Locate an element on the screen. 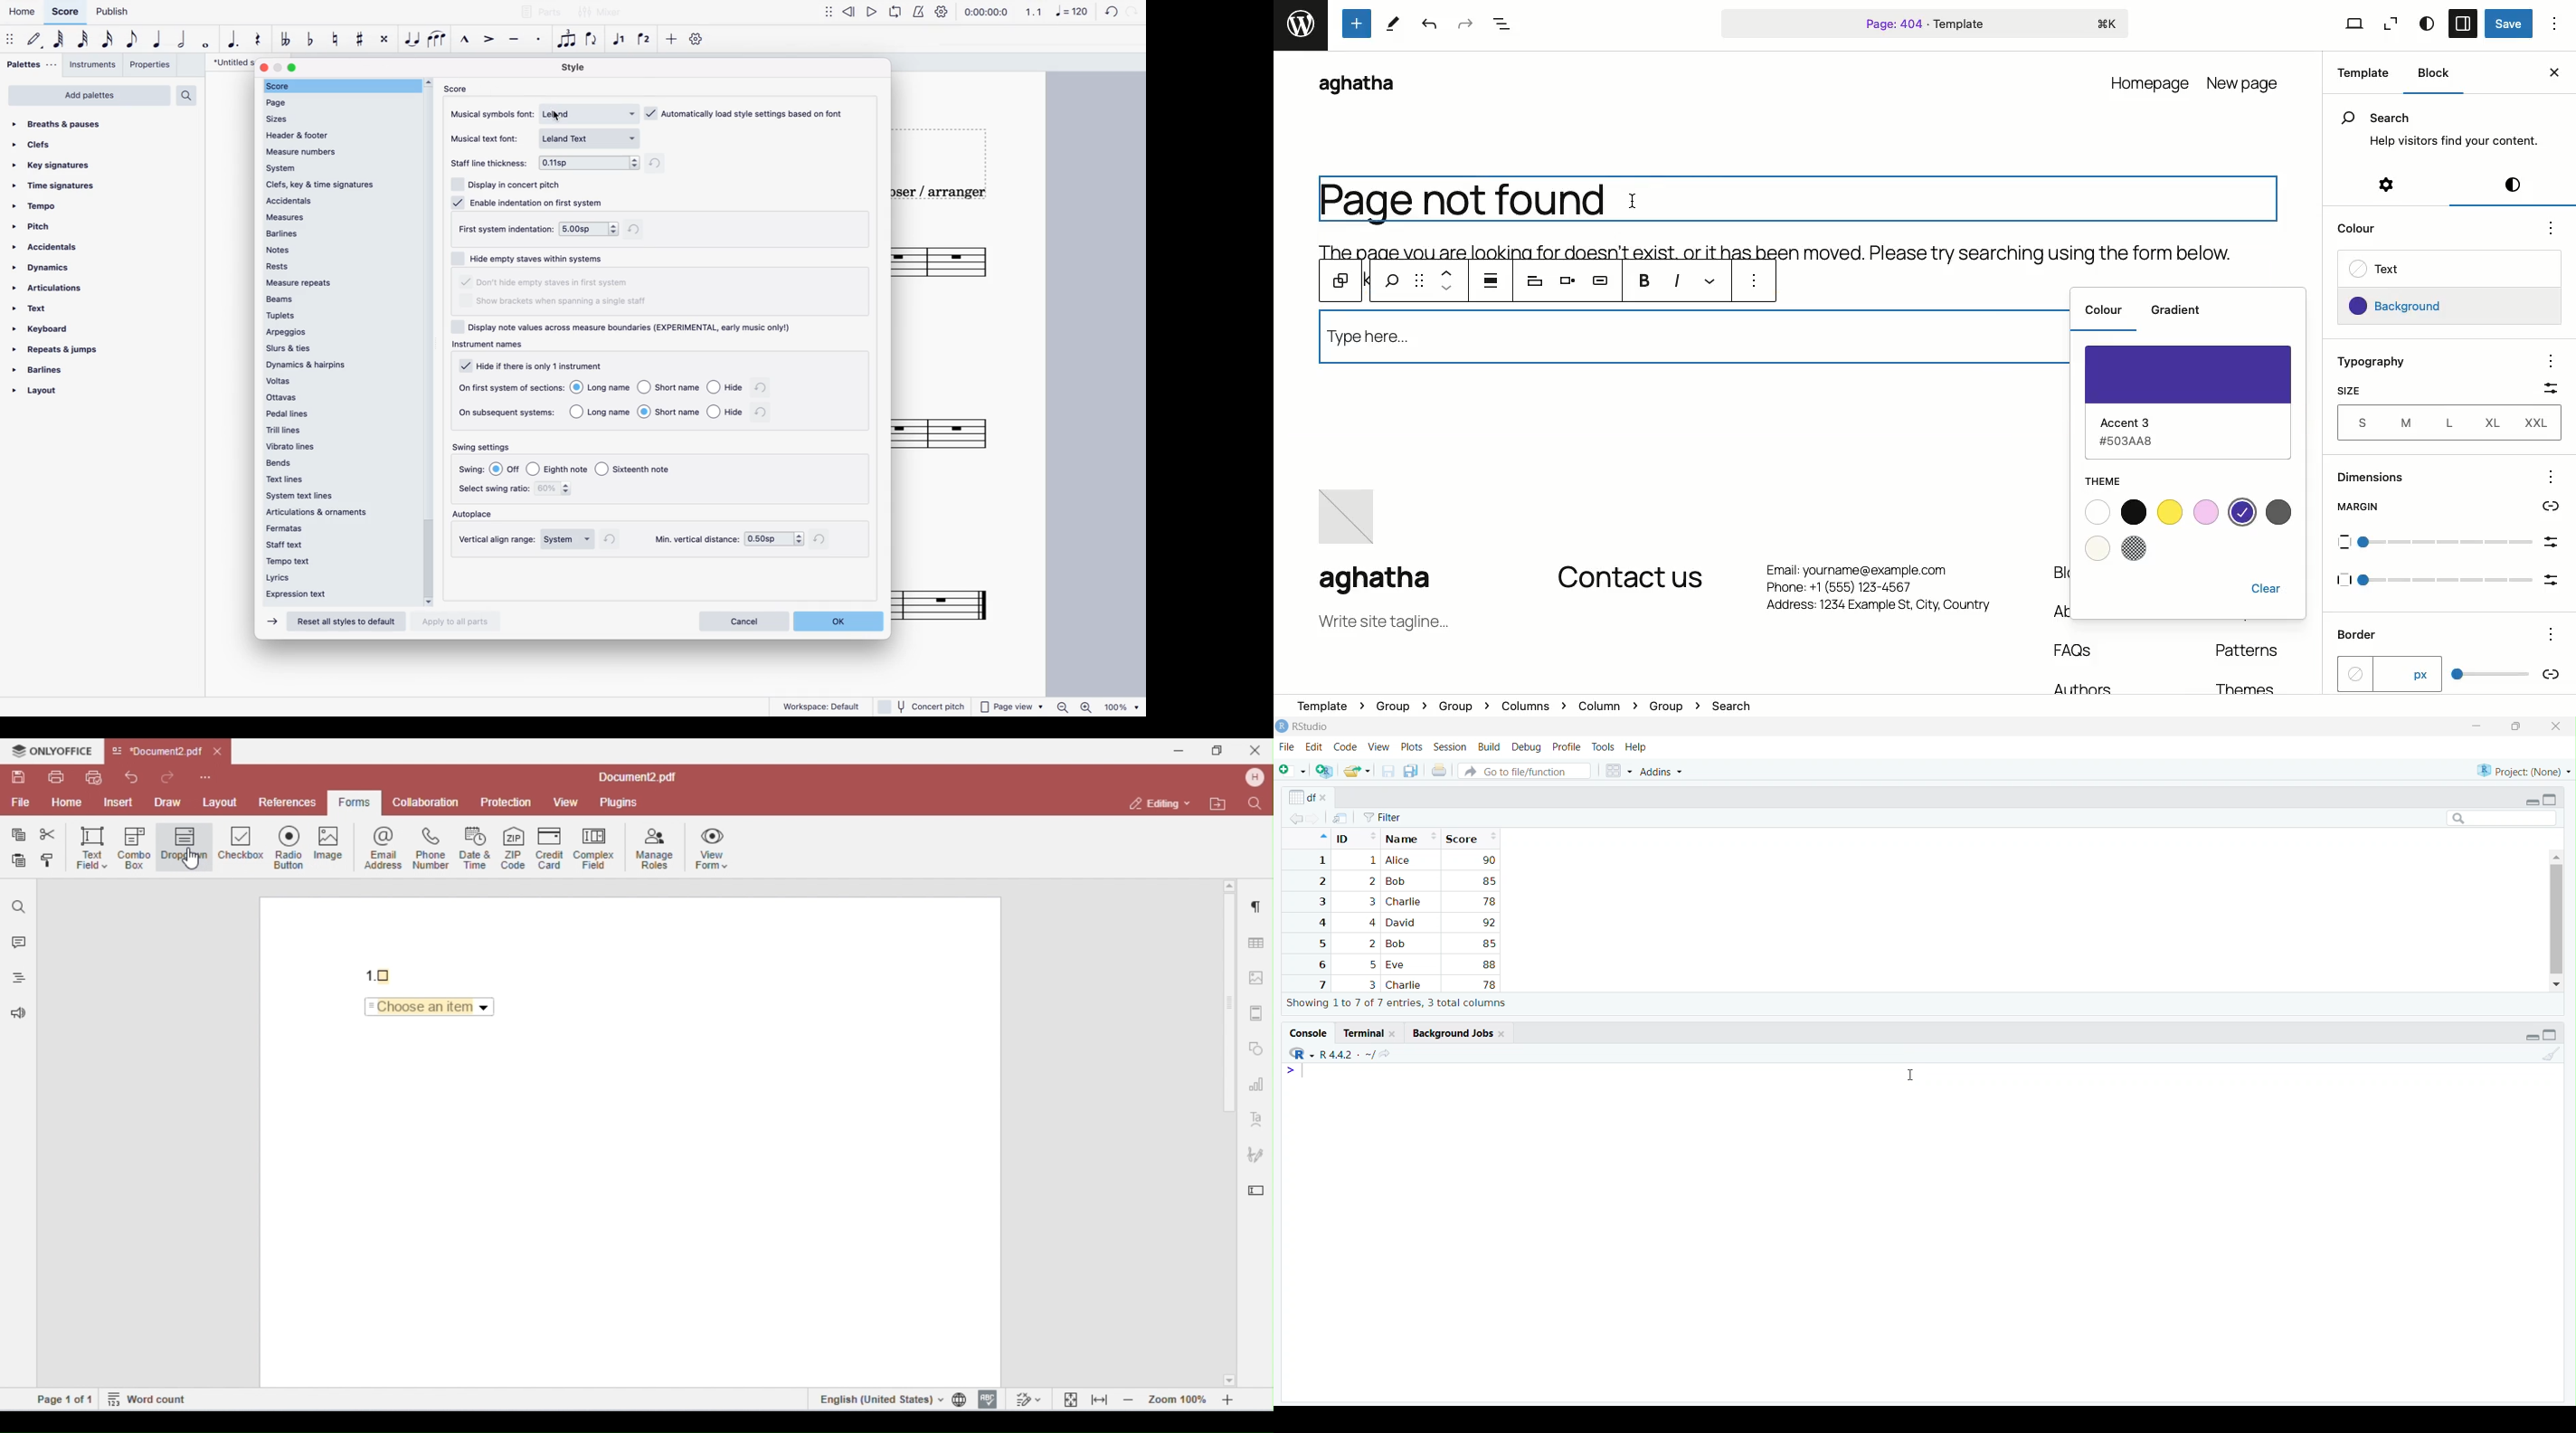 The height and width of the screenshot is (1456, 2576). view options is located at coordinates (1618, 771).